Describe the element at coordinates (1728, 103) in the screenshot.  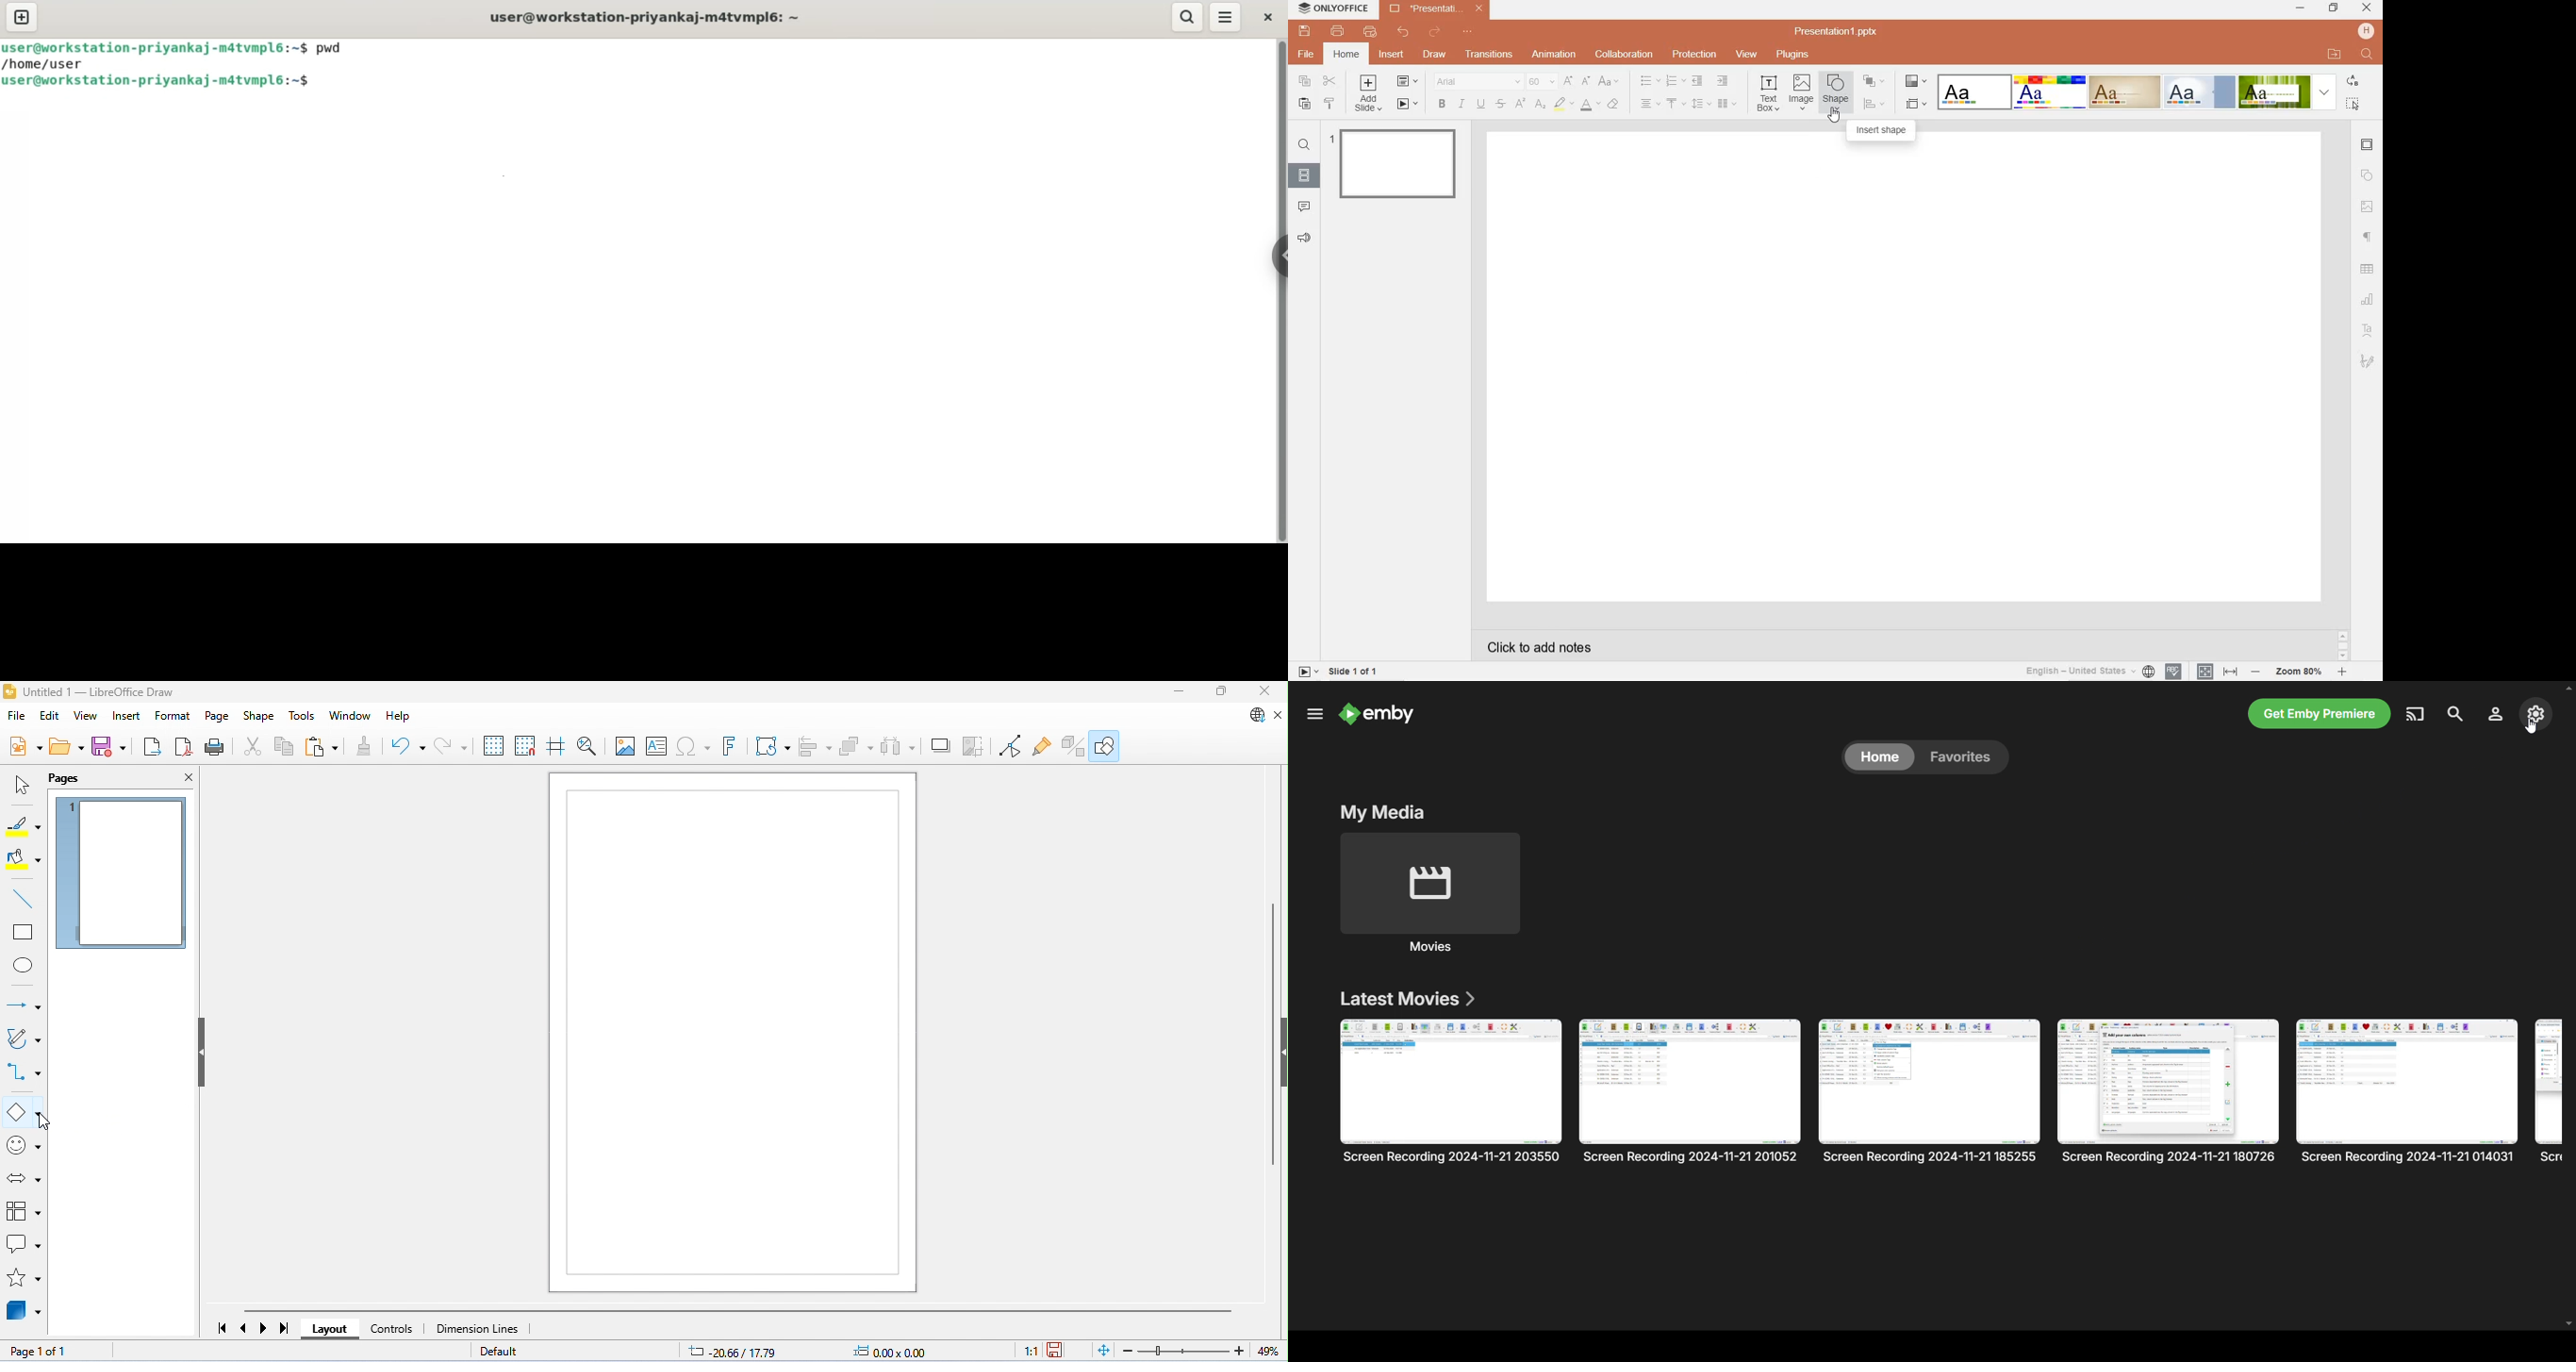
I see `insert columns` at that location.